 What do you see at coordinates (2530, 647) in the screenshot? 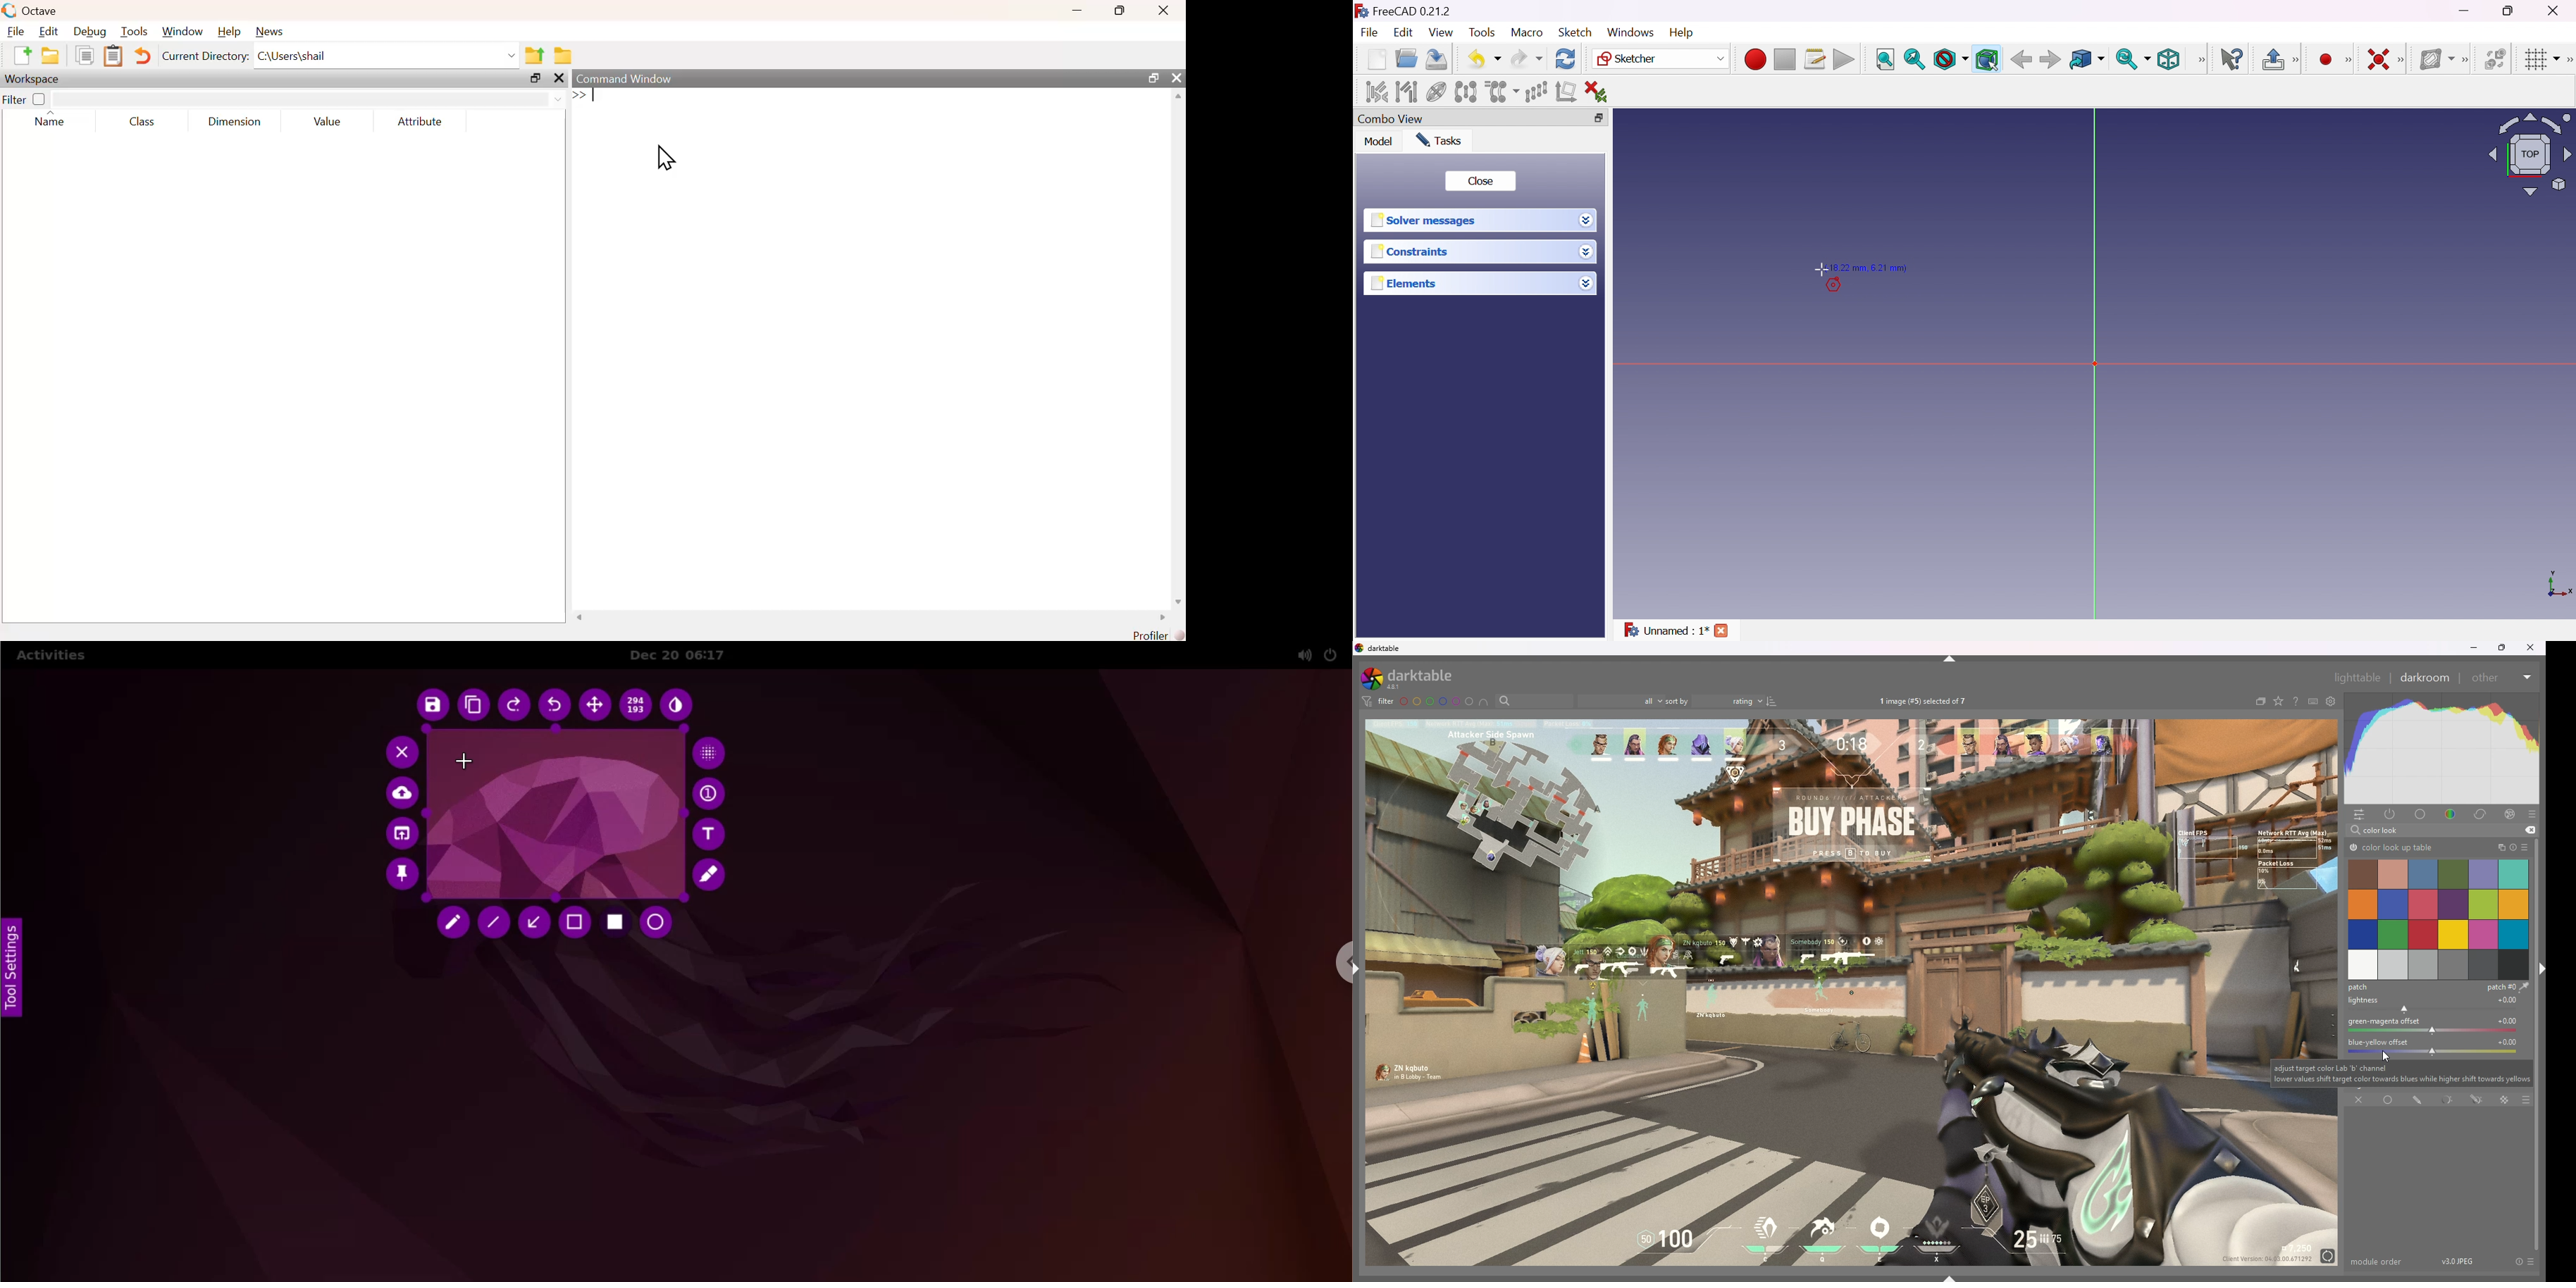
I see `close` at bounding box center [2530, 647].